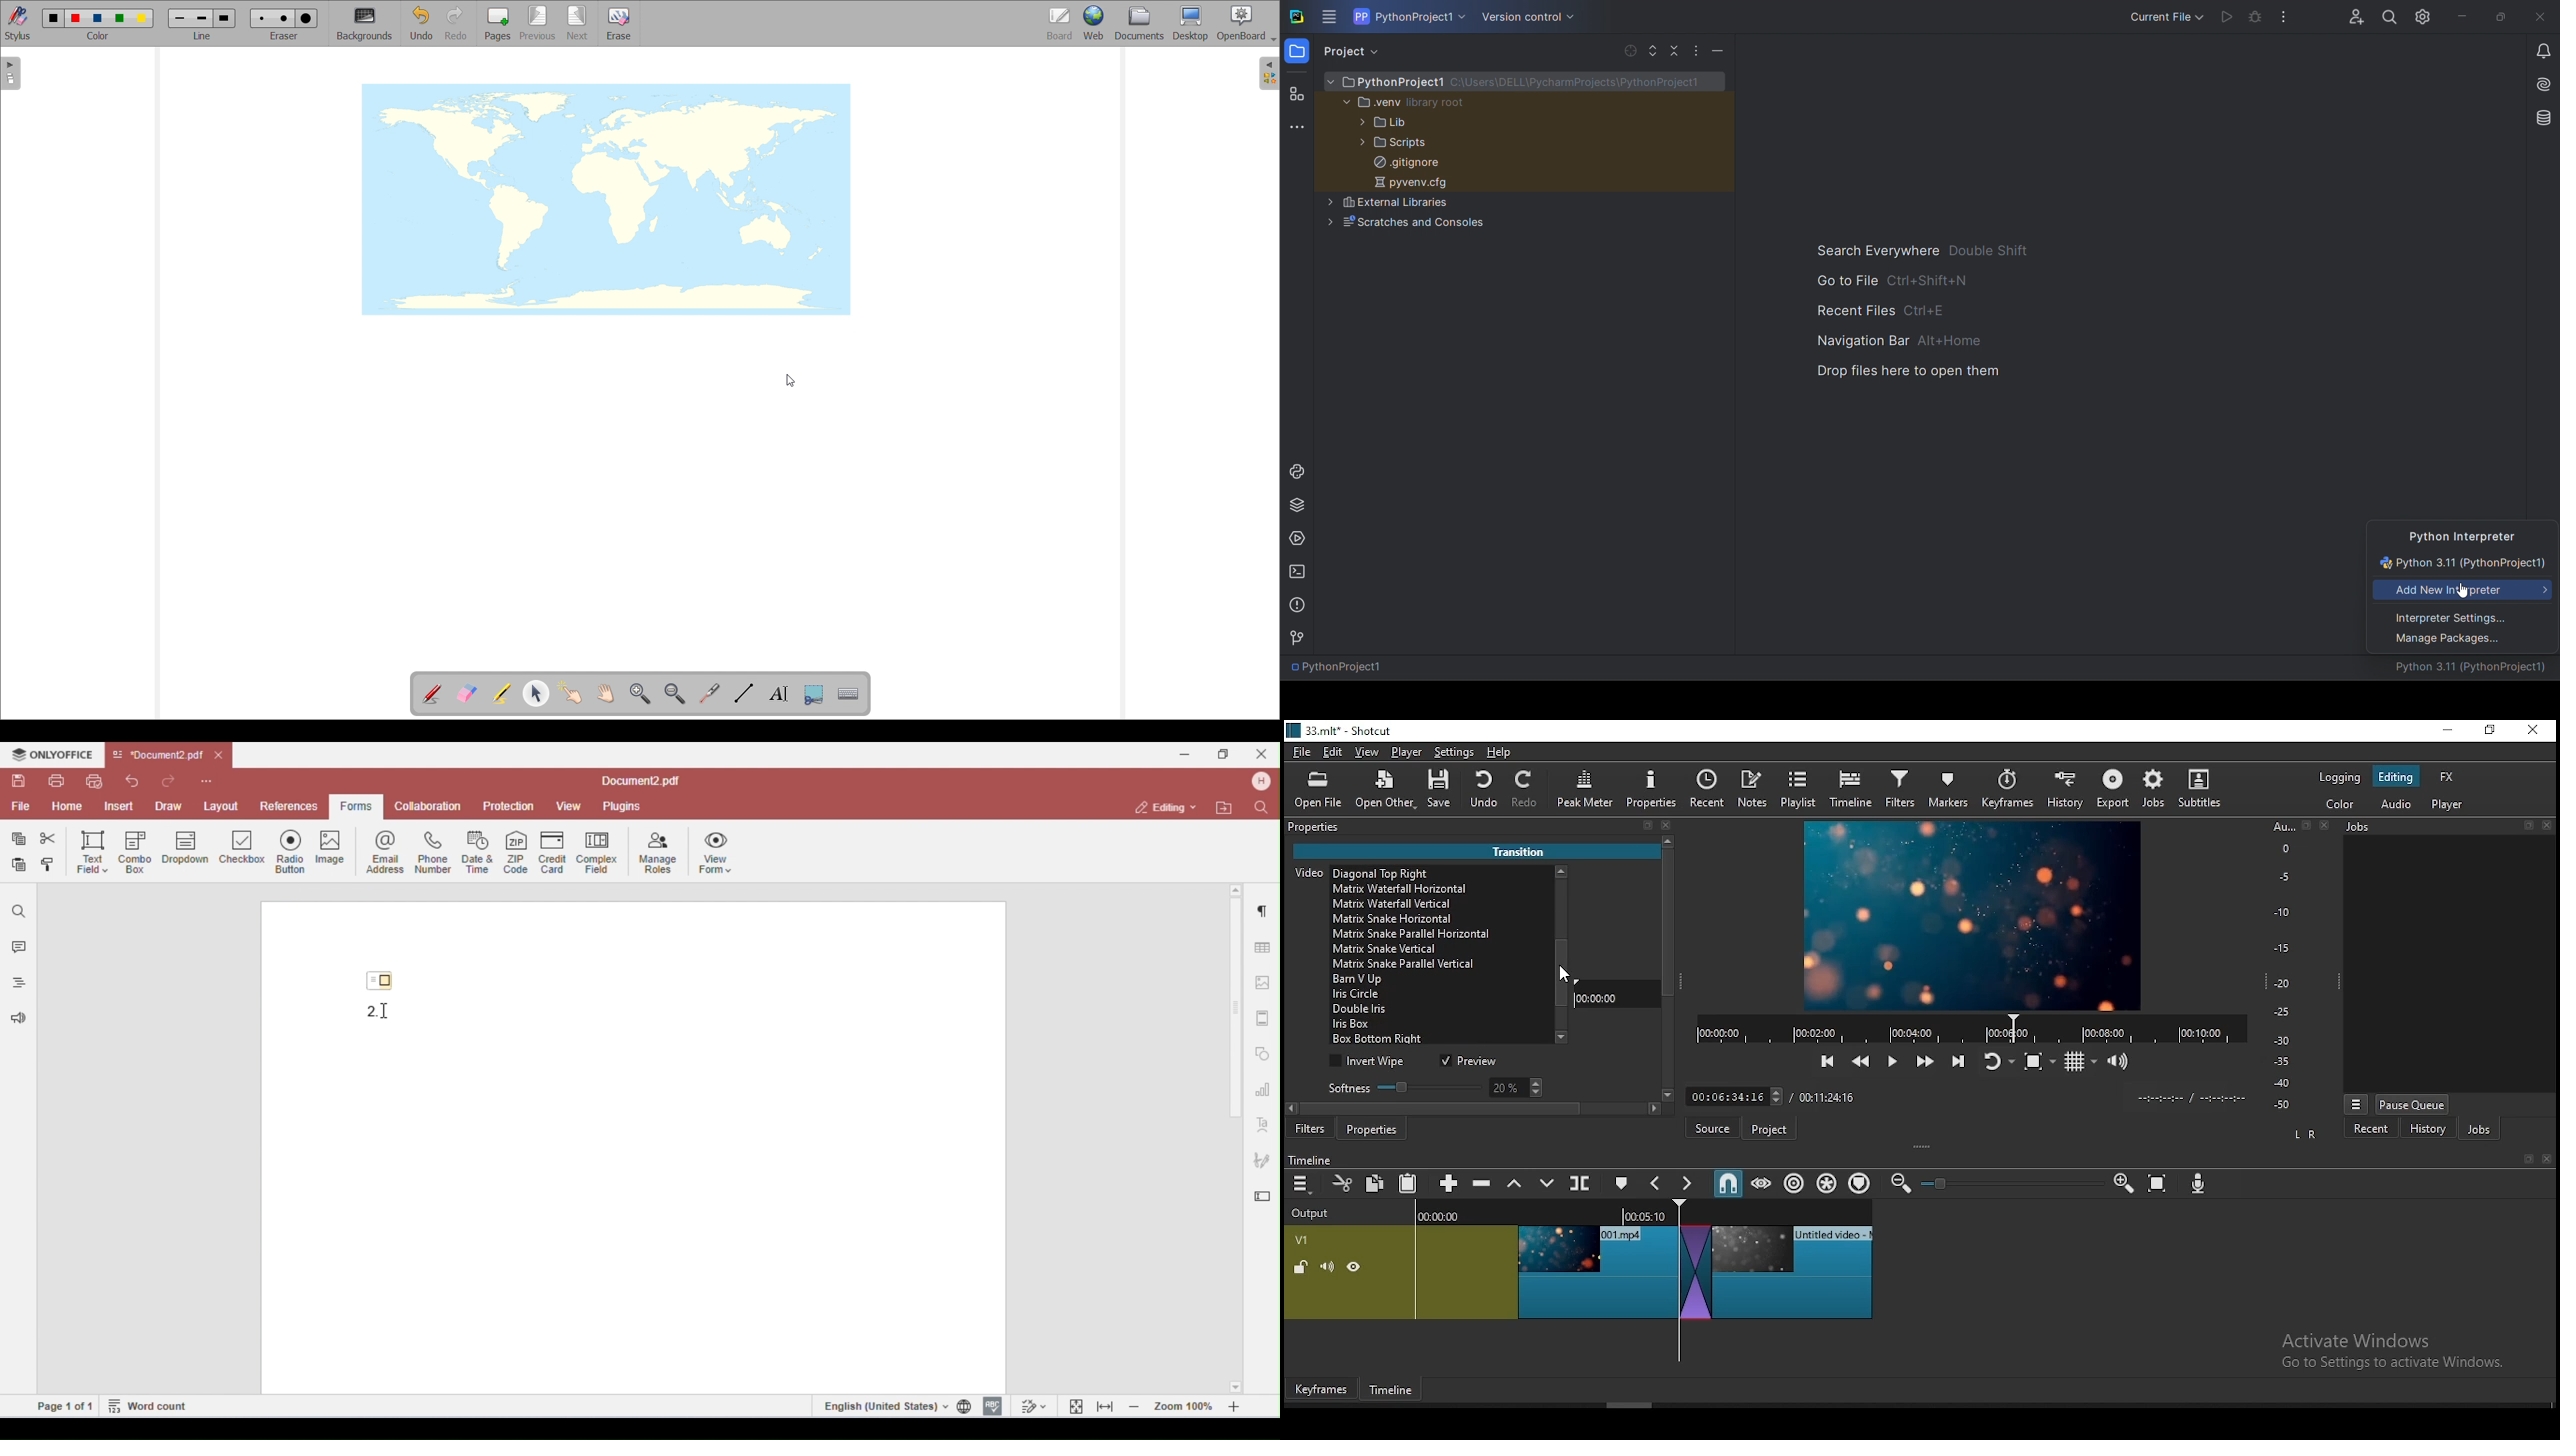 This screenshot has height=1456, width=2576. What do you see at coordinates (2201, 1186) in the screenshot?
I see `` at bounding box center [2201, 1186].